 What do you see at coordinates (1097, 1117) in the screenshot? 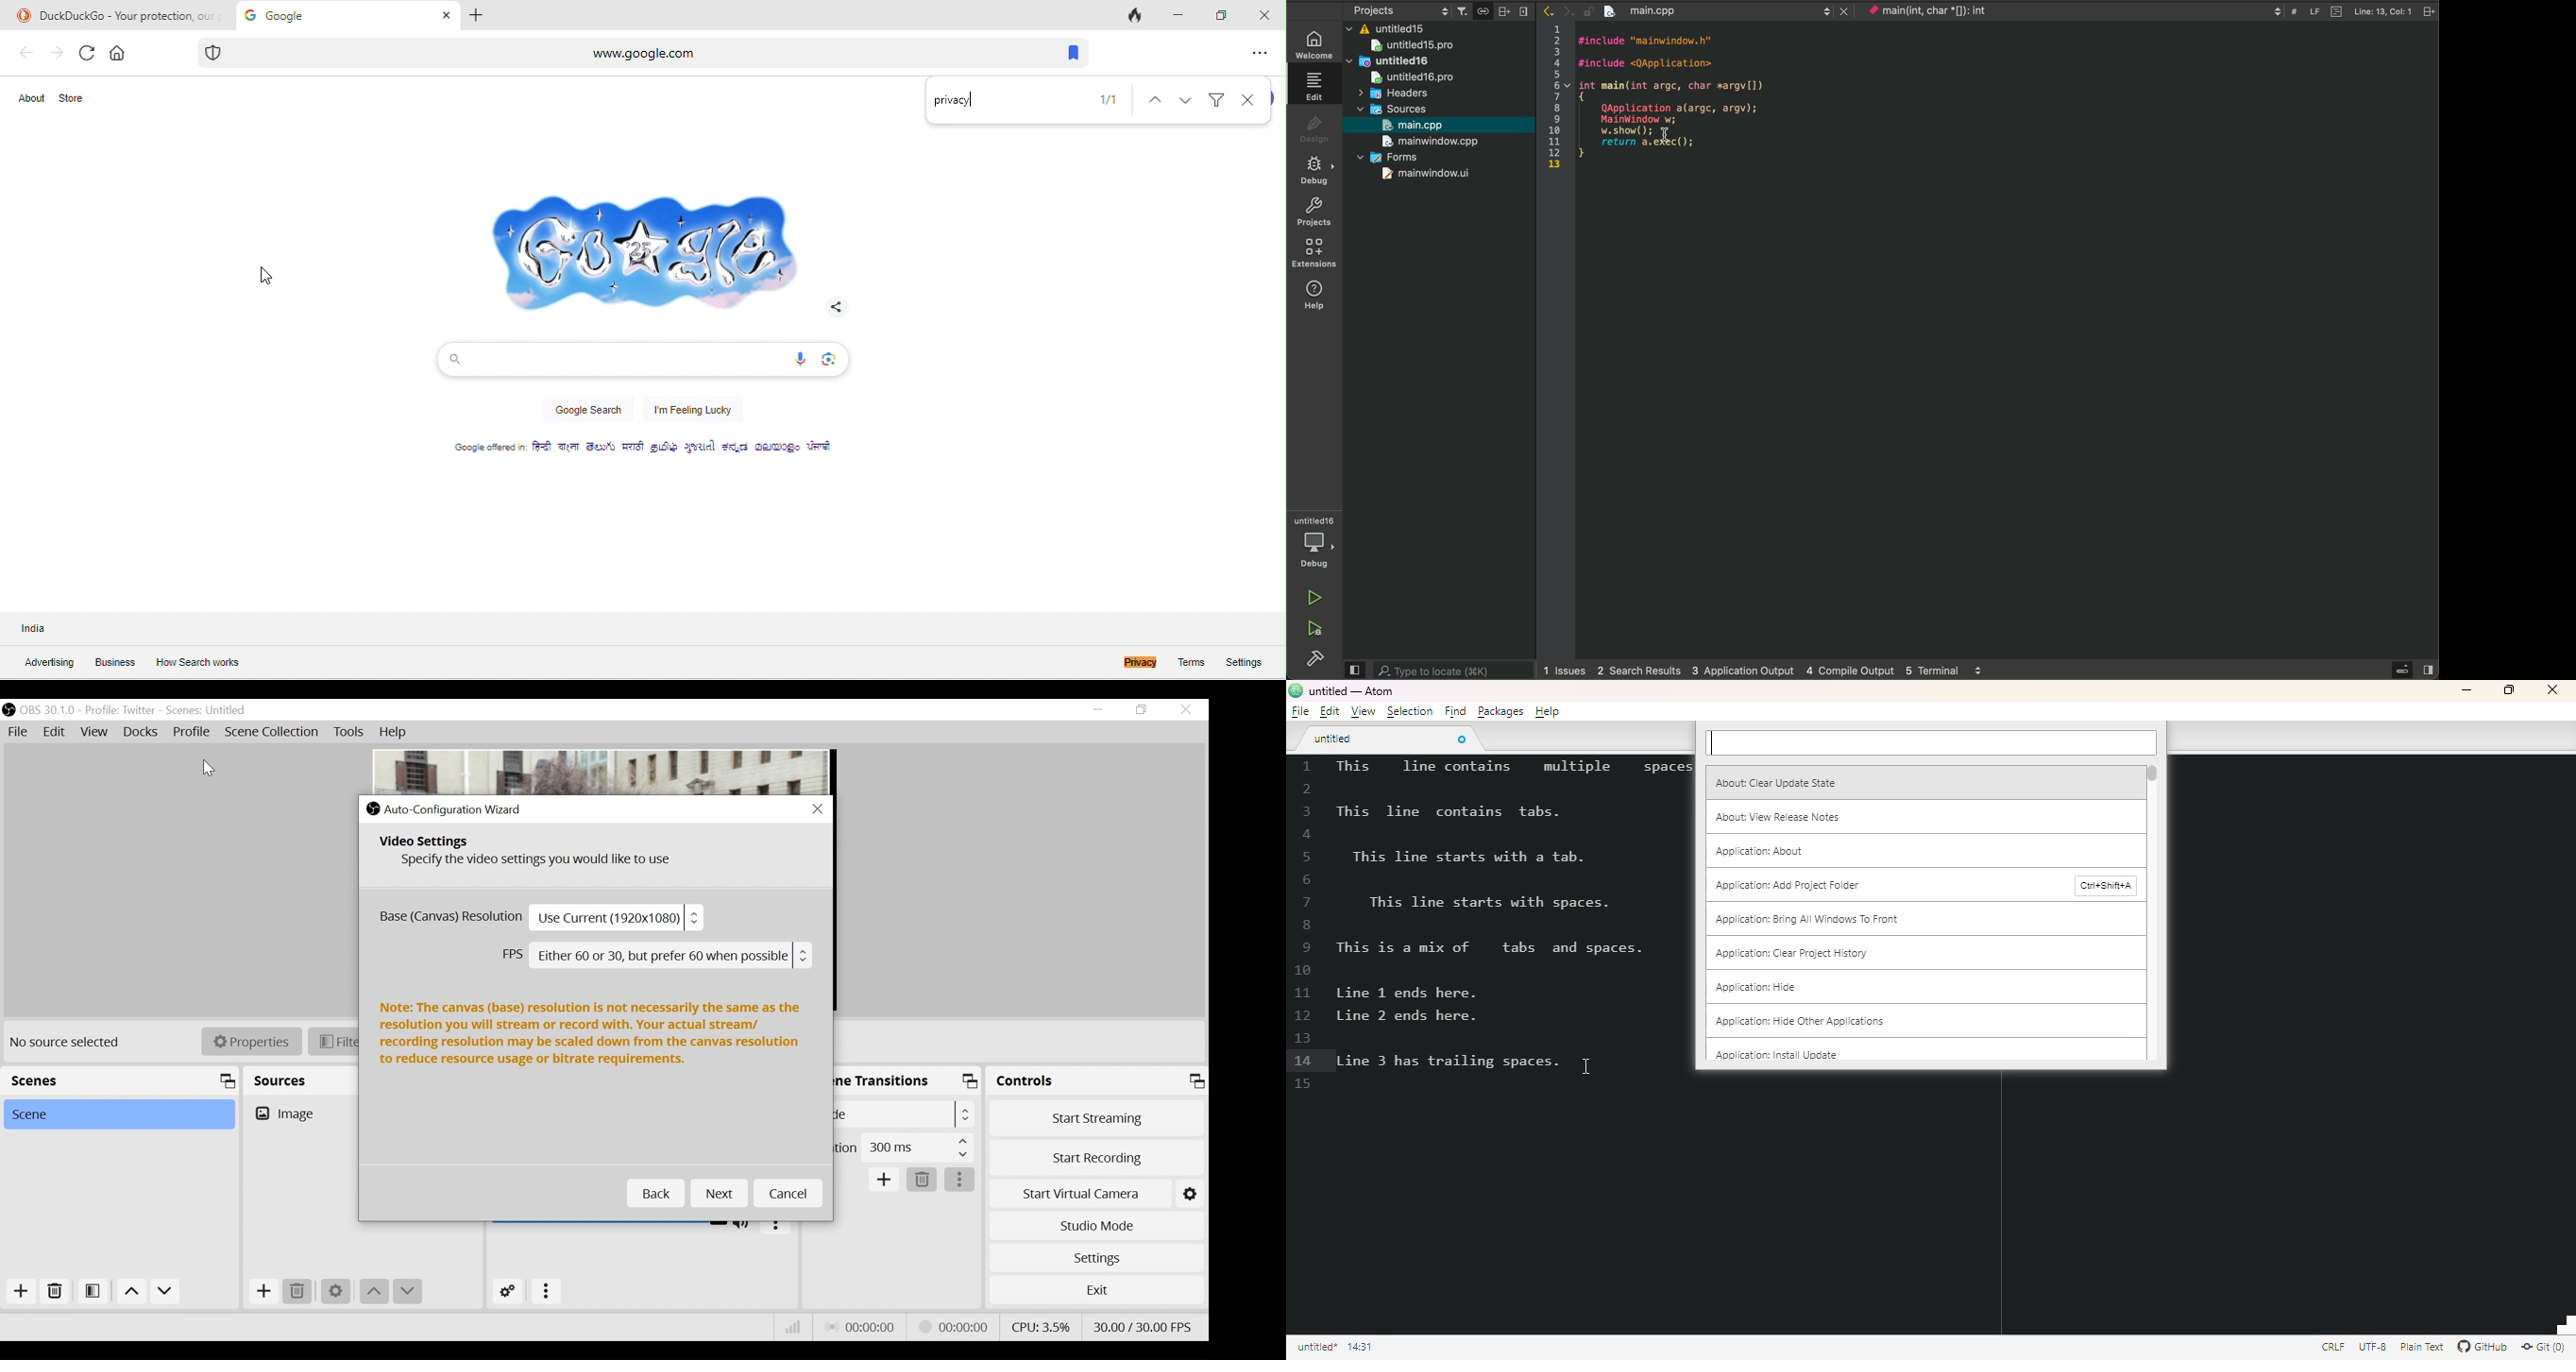
I see `Start Streaming` at bounding box center [1097, 1117].